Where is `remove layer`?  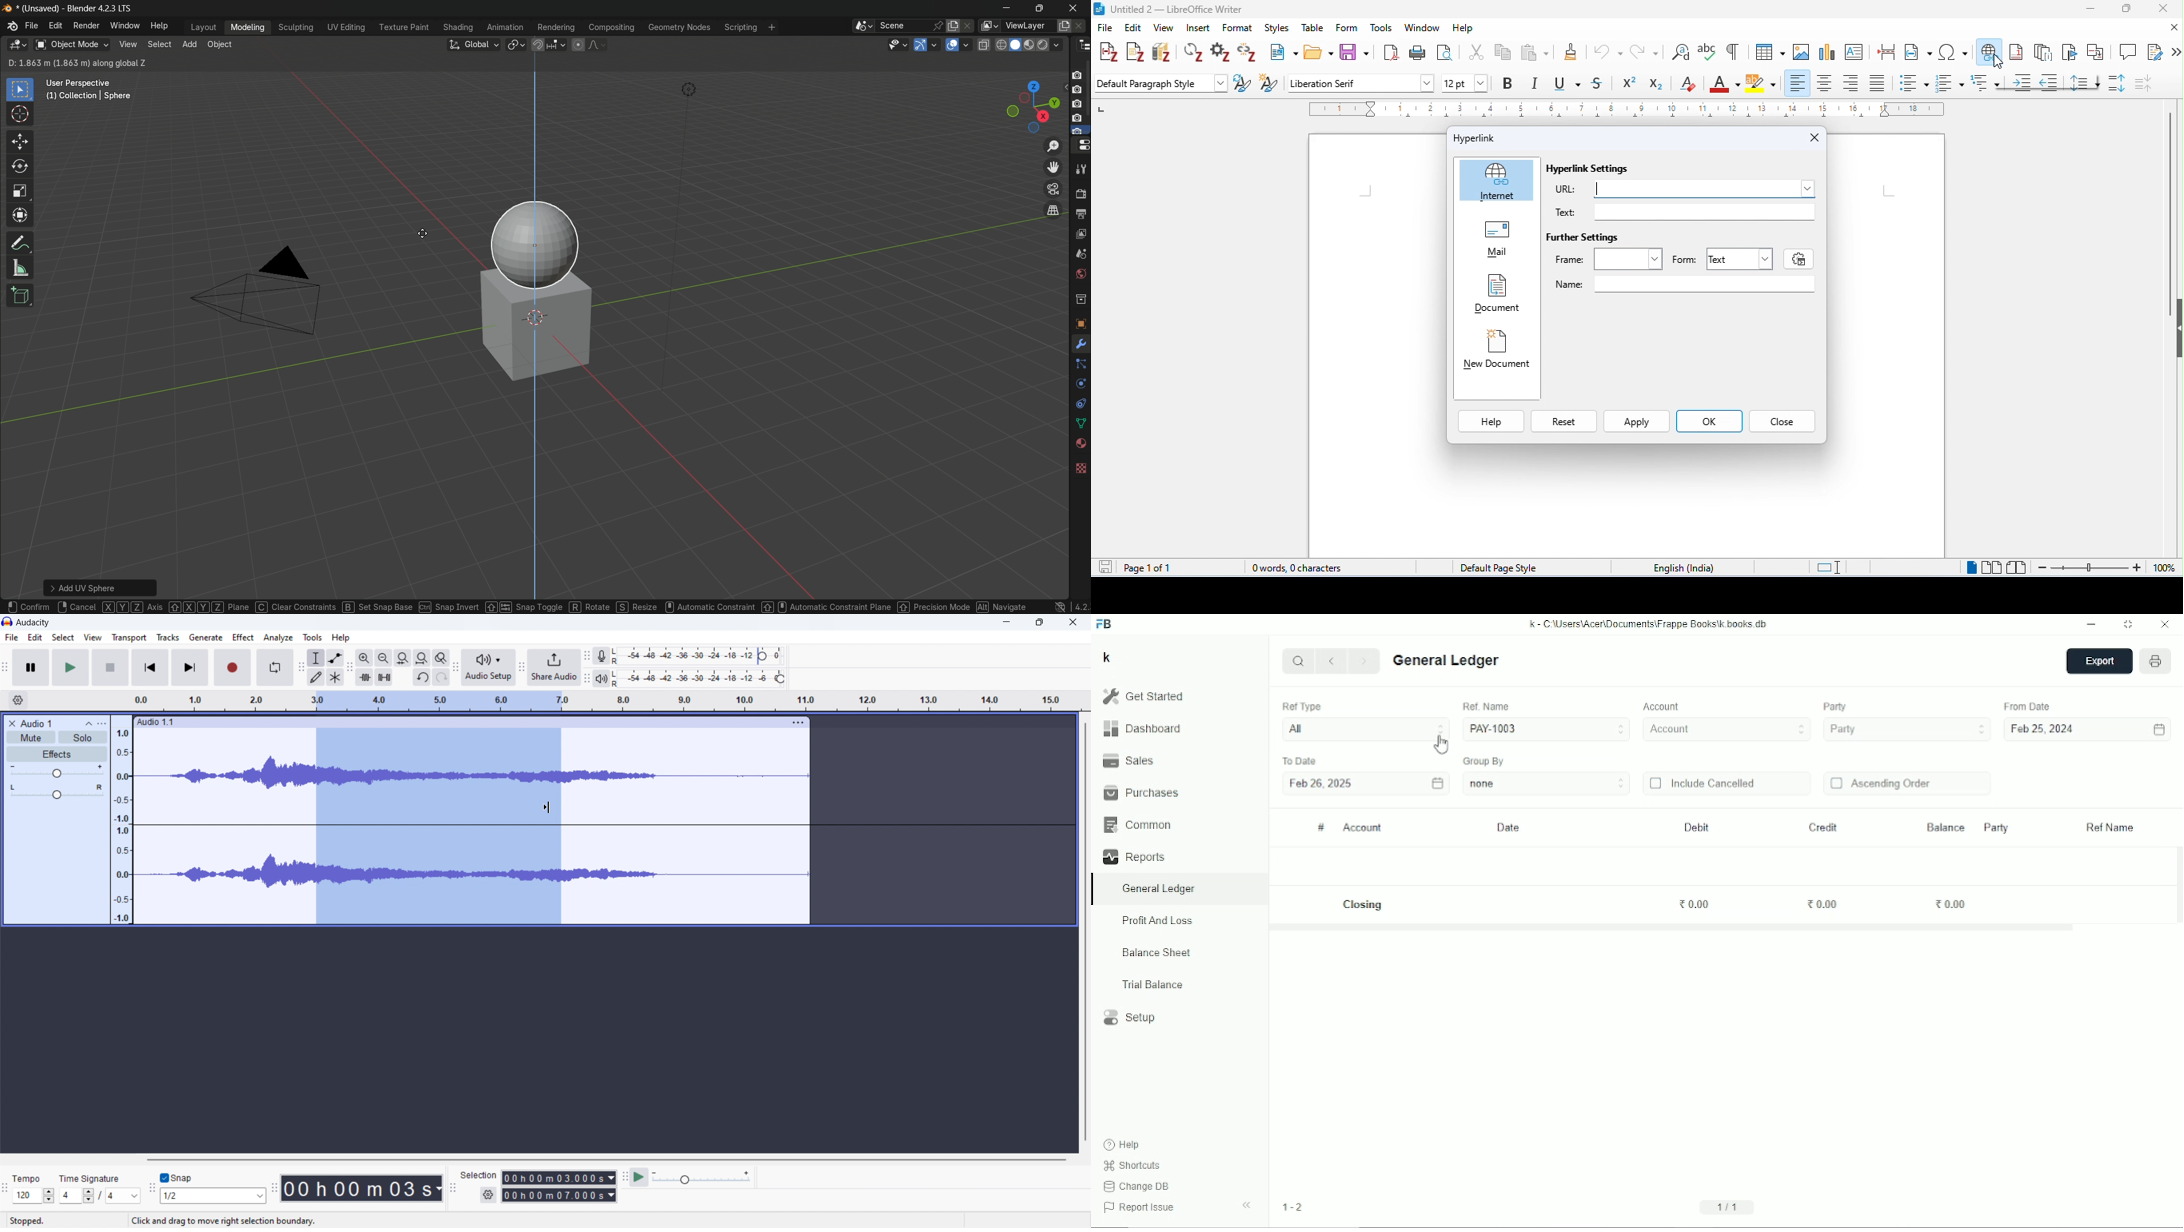 remove layer is located at coordinates (1084, 27).